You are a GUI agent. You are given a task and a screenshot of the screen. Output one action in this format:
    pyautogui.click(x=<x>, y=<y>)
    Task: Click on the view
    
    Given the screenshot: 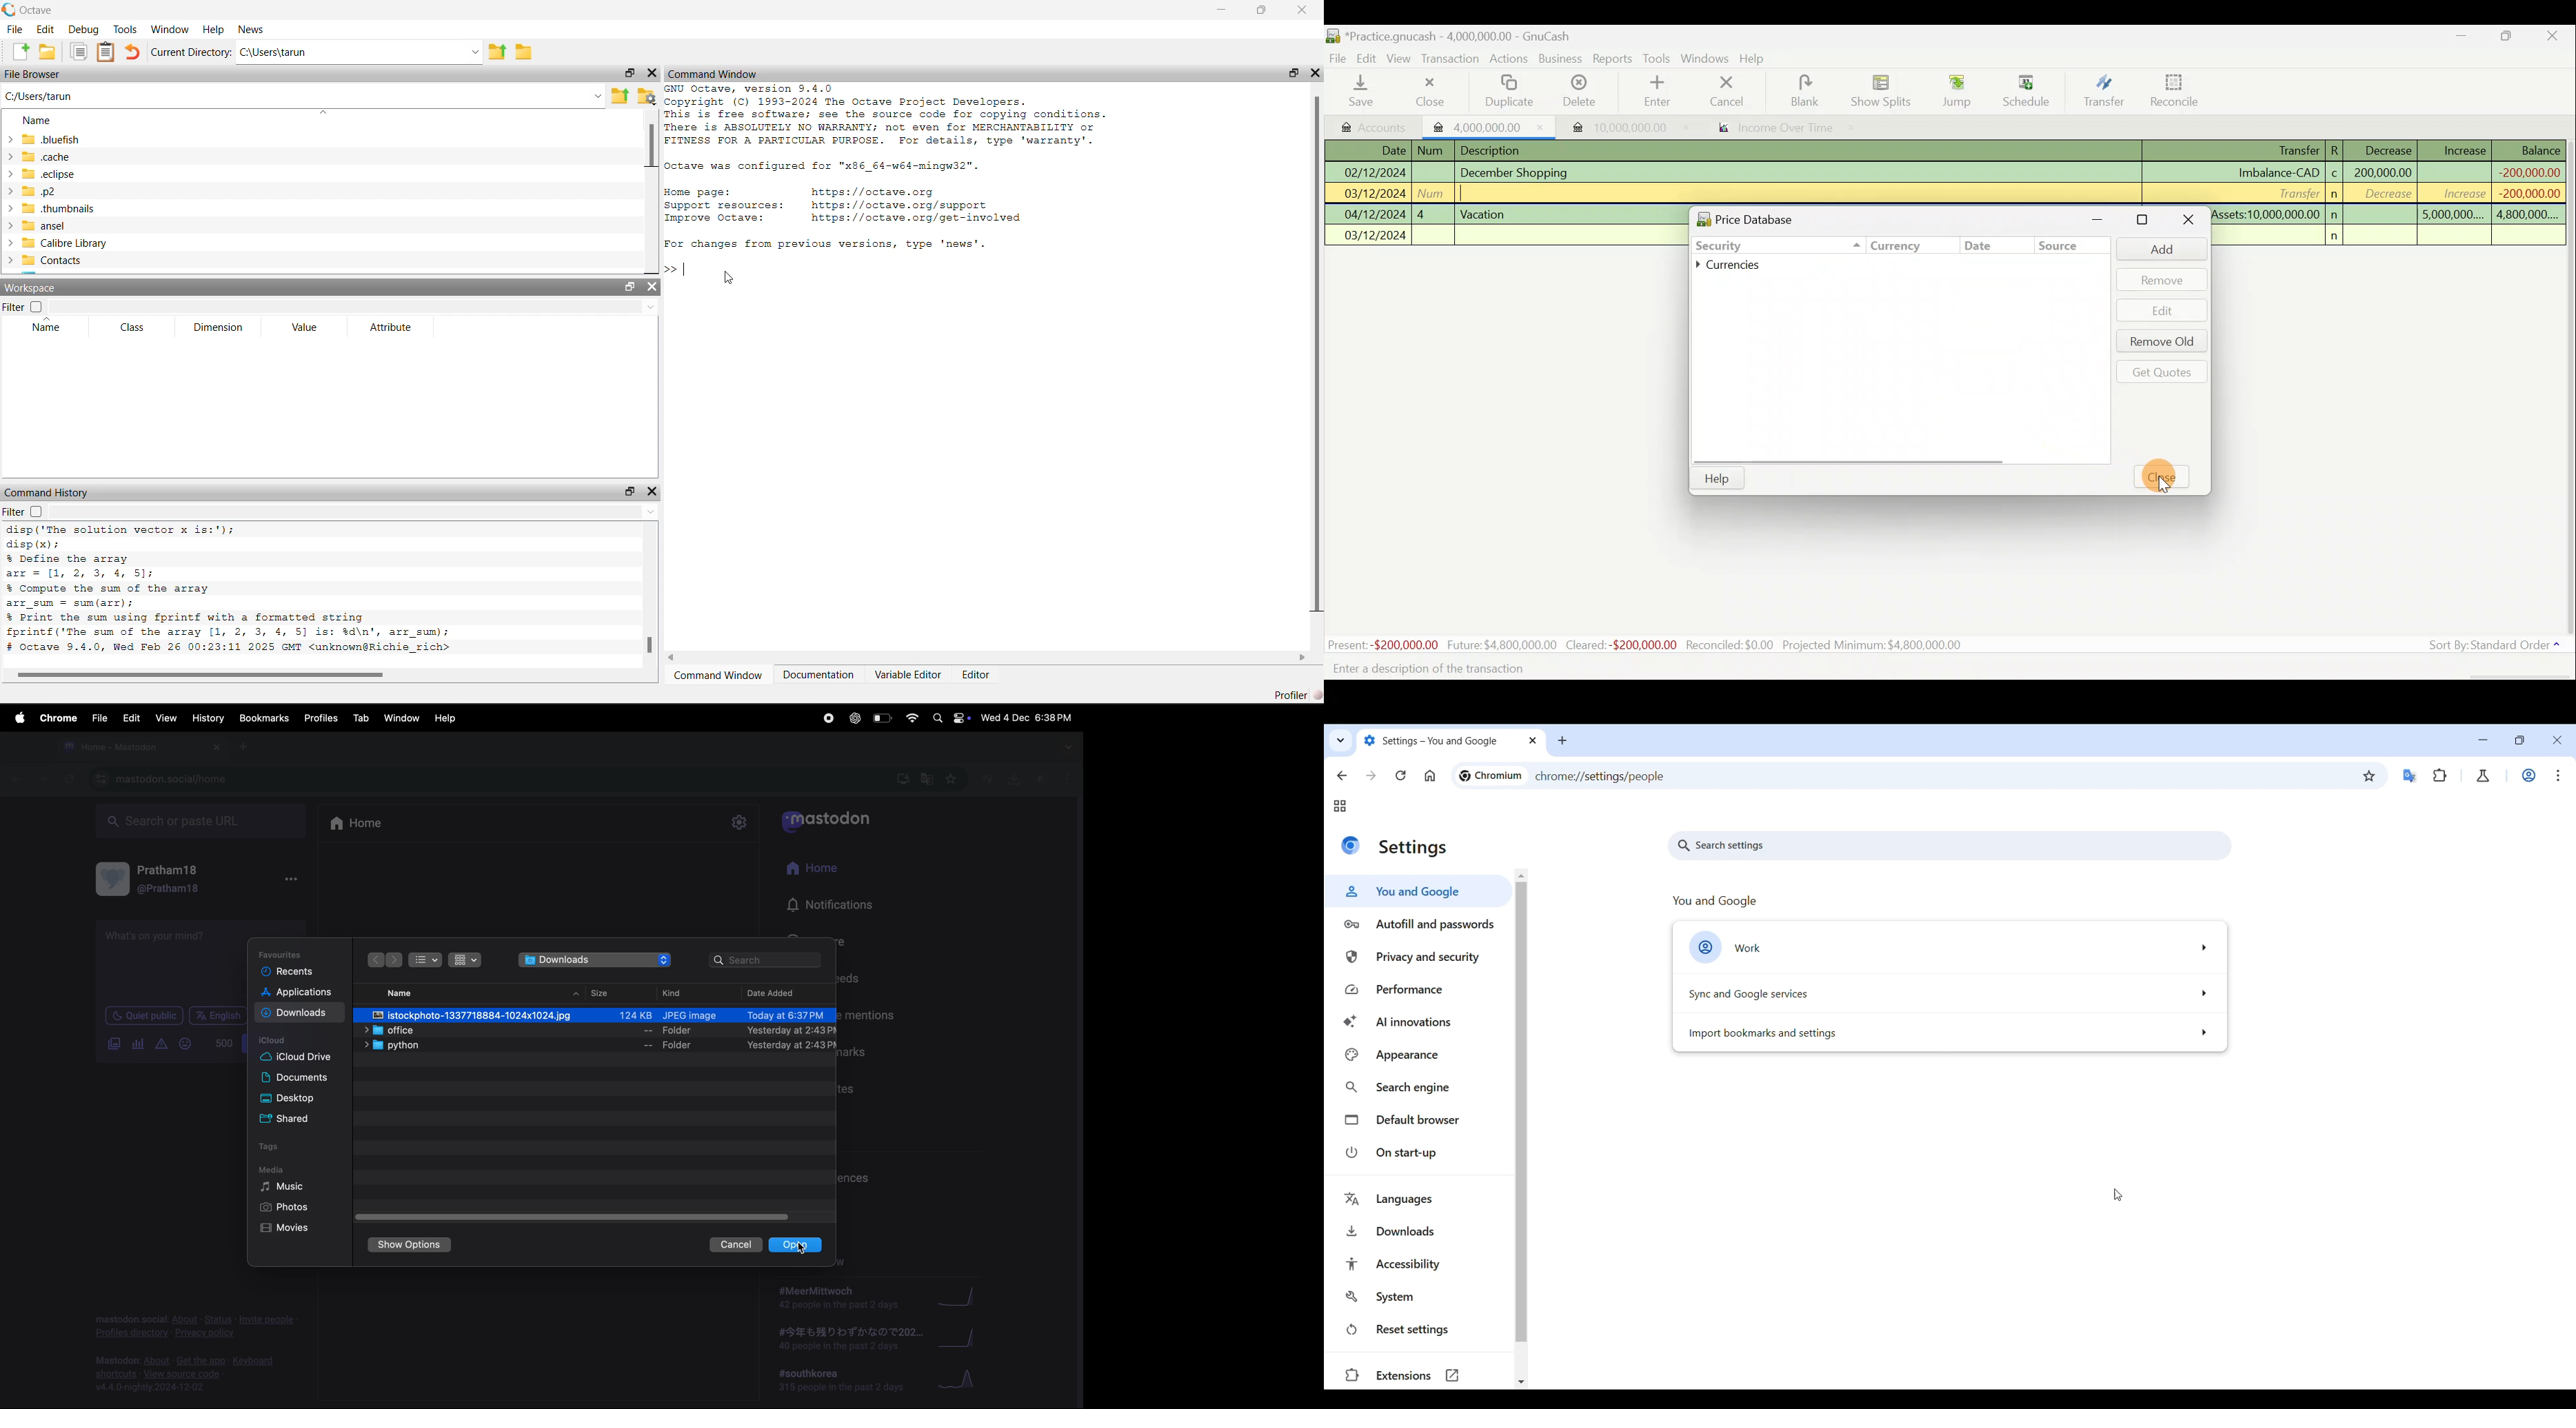 What is the action you would take?
    pyautogui.click(x=166, y=718)
    